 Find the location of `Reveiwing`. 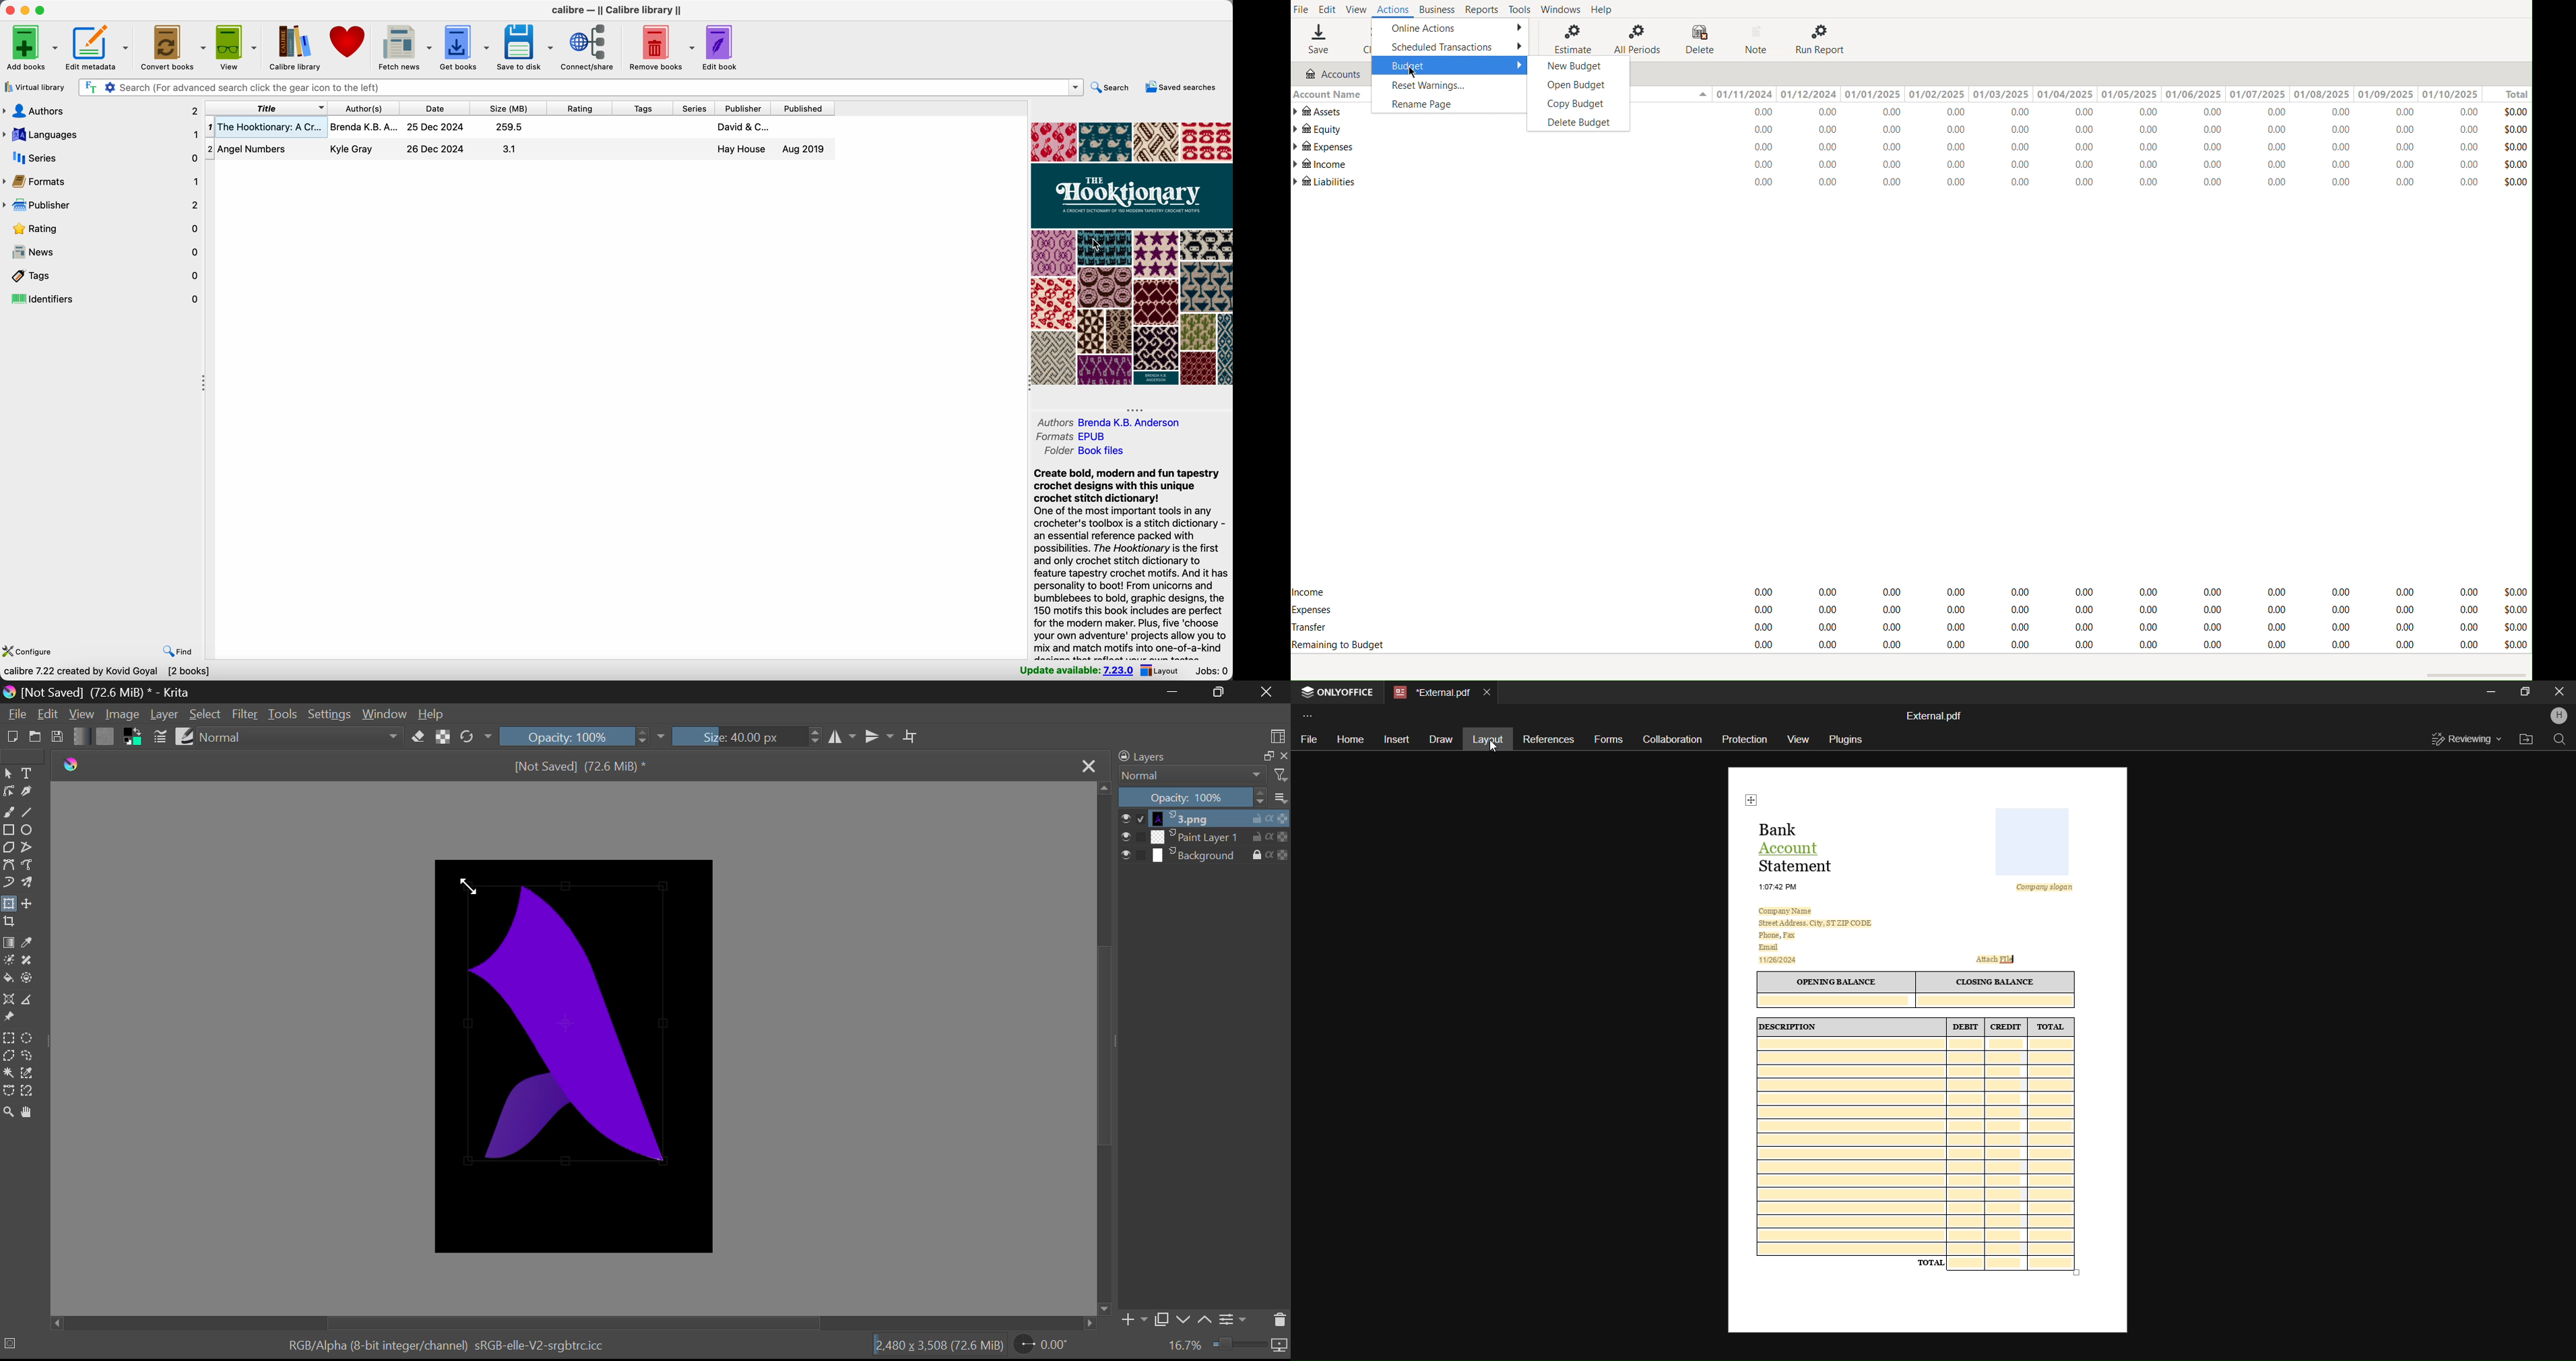

Reveiwing is located at coordinates (2467, 739).